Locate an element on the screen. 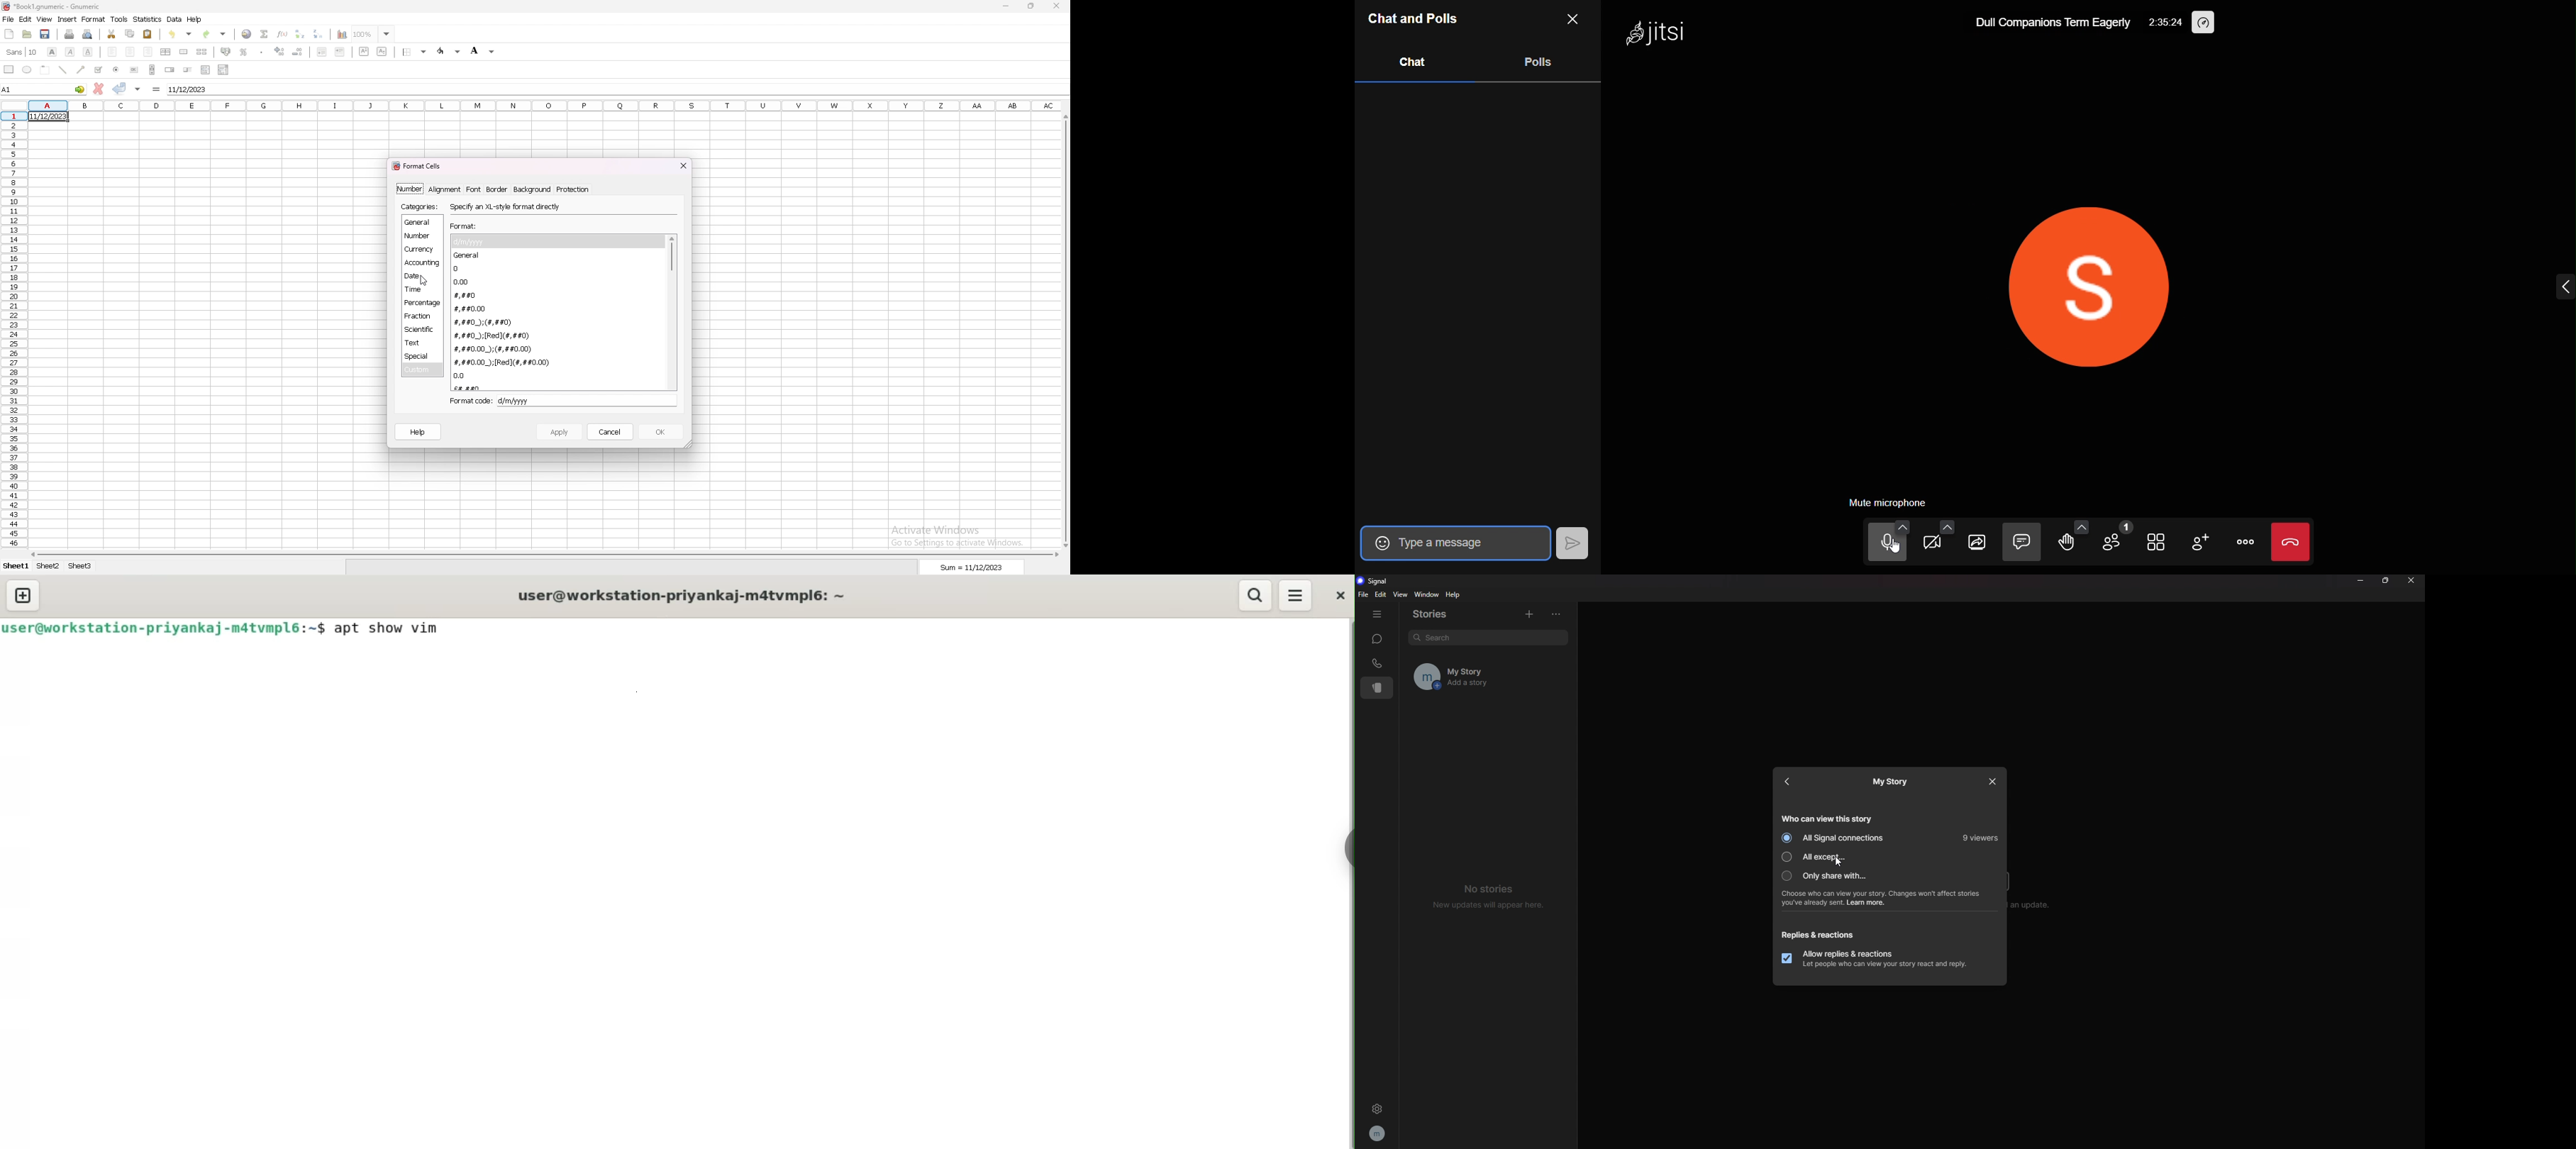 This screenshot has height=1176, width=2576. stories is located at coordinates (1437, 614).